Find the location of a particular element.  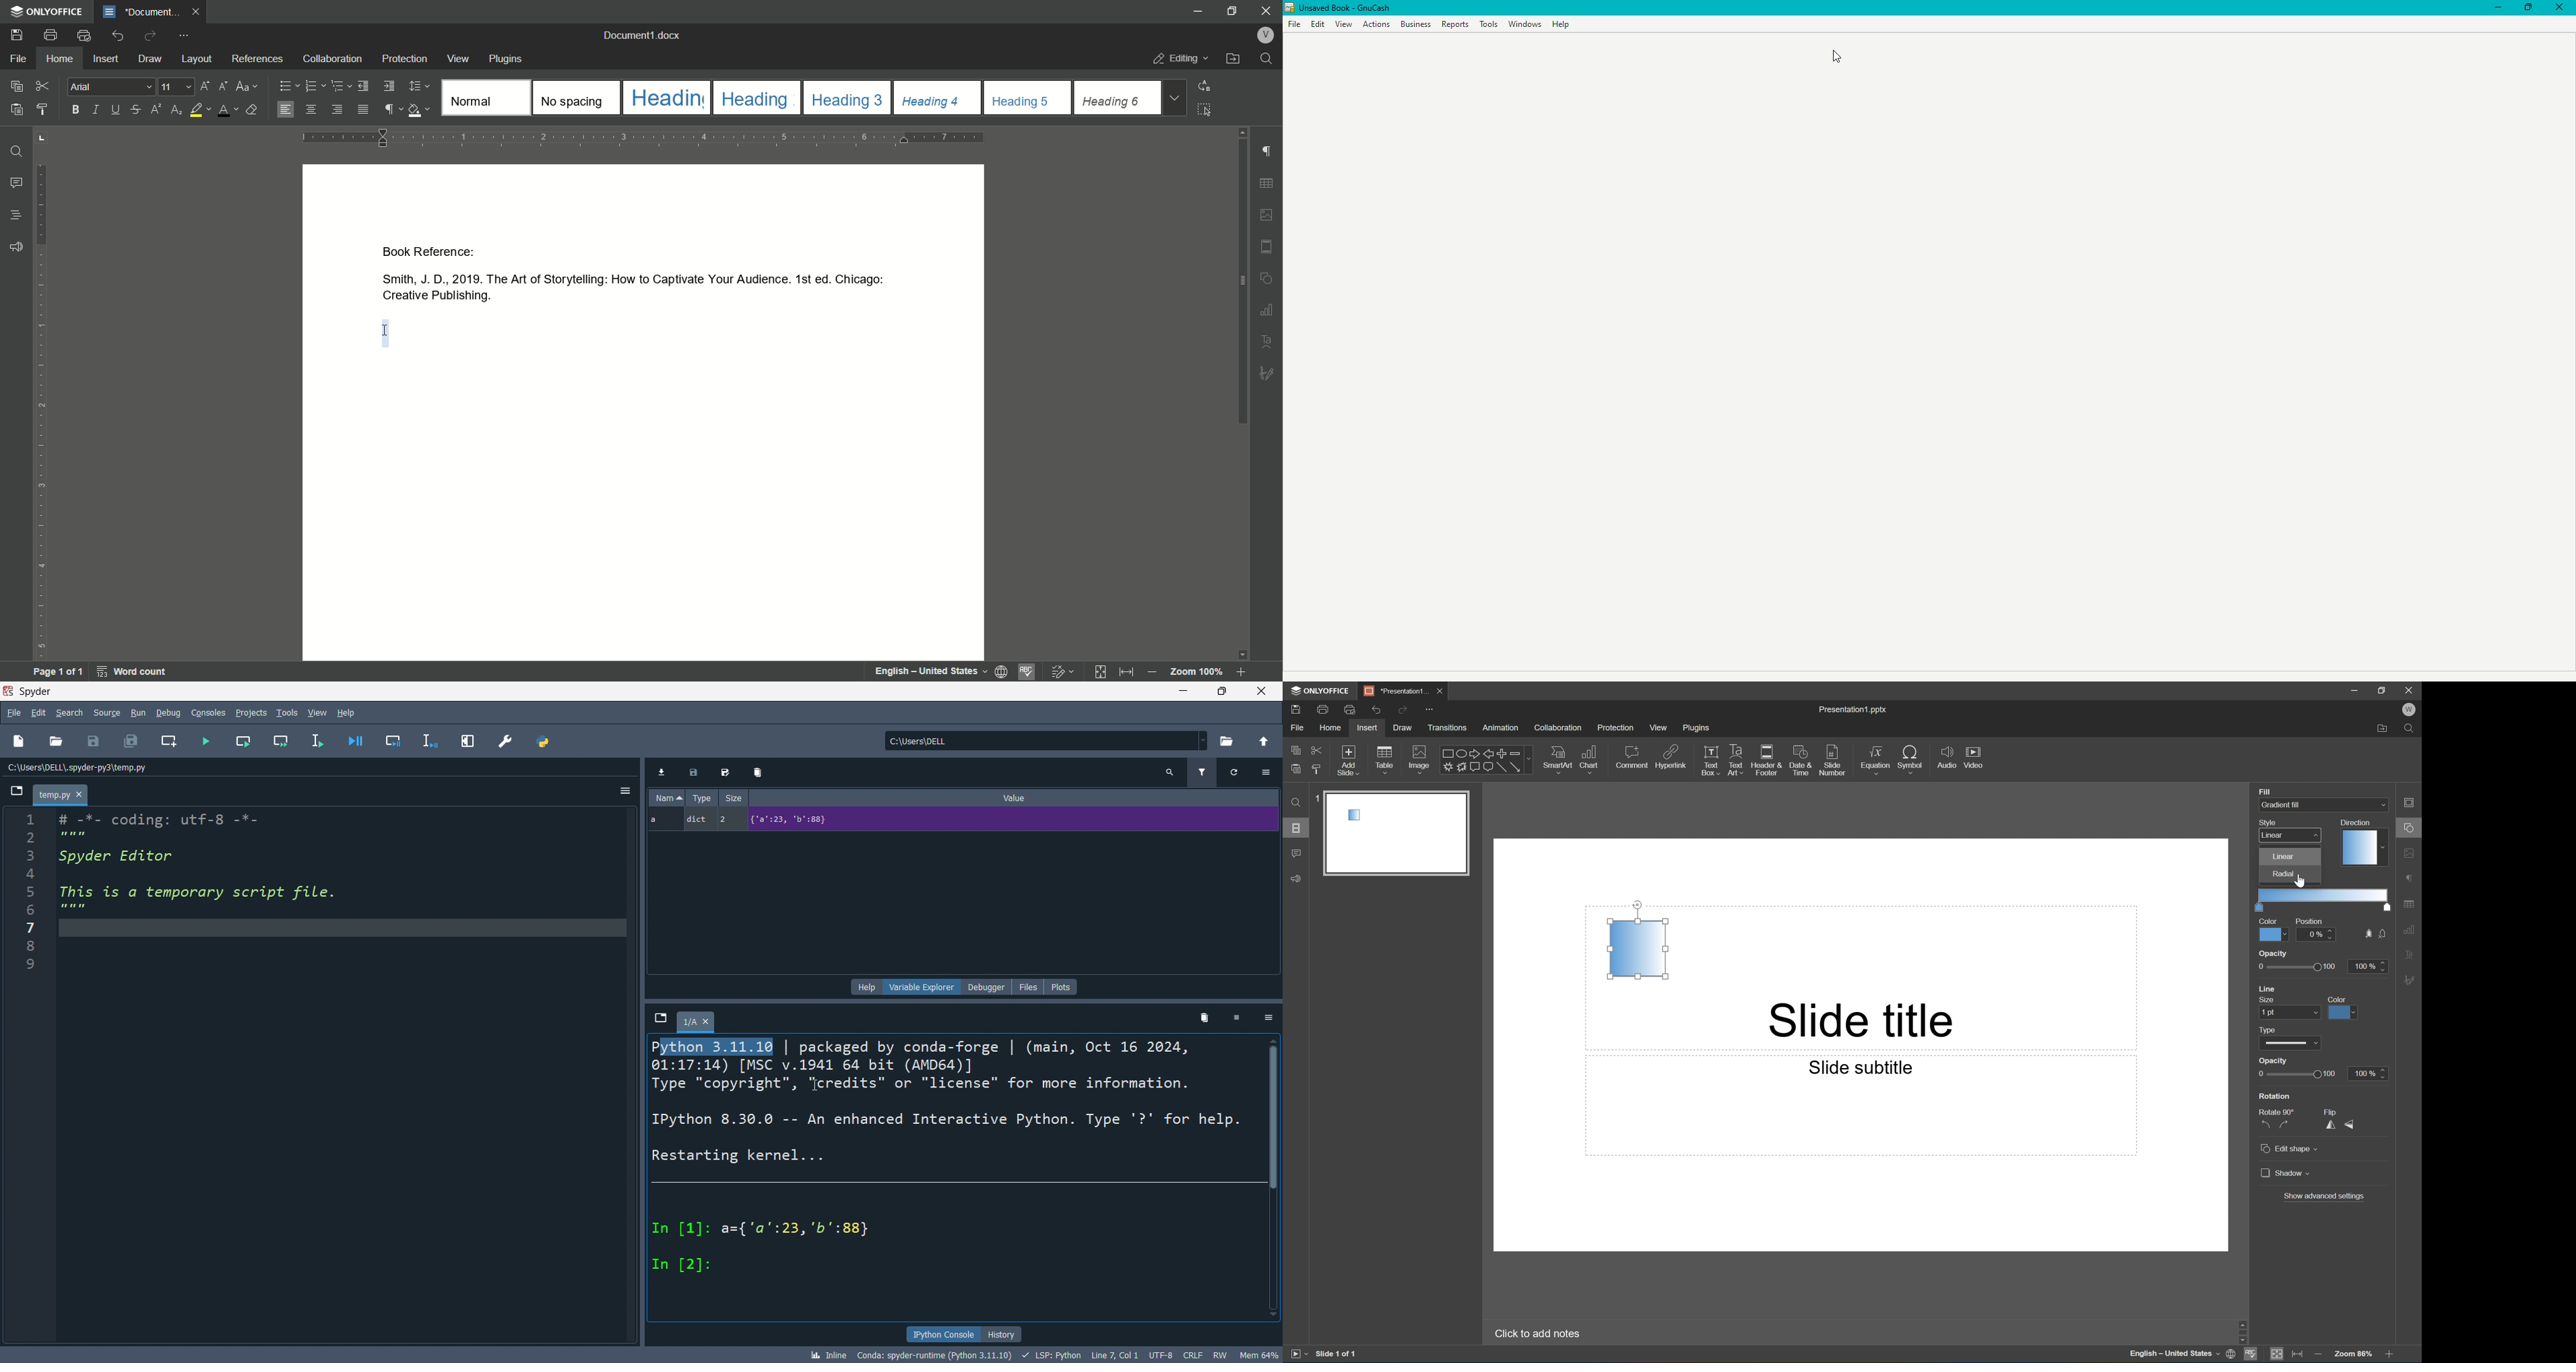

options is located at coordinates (626, 792).